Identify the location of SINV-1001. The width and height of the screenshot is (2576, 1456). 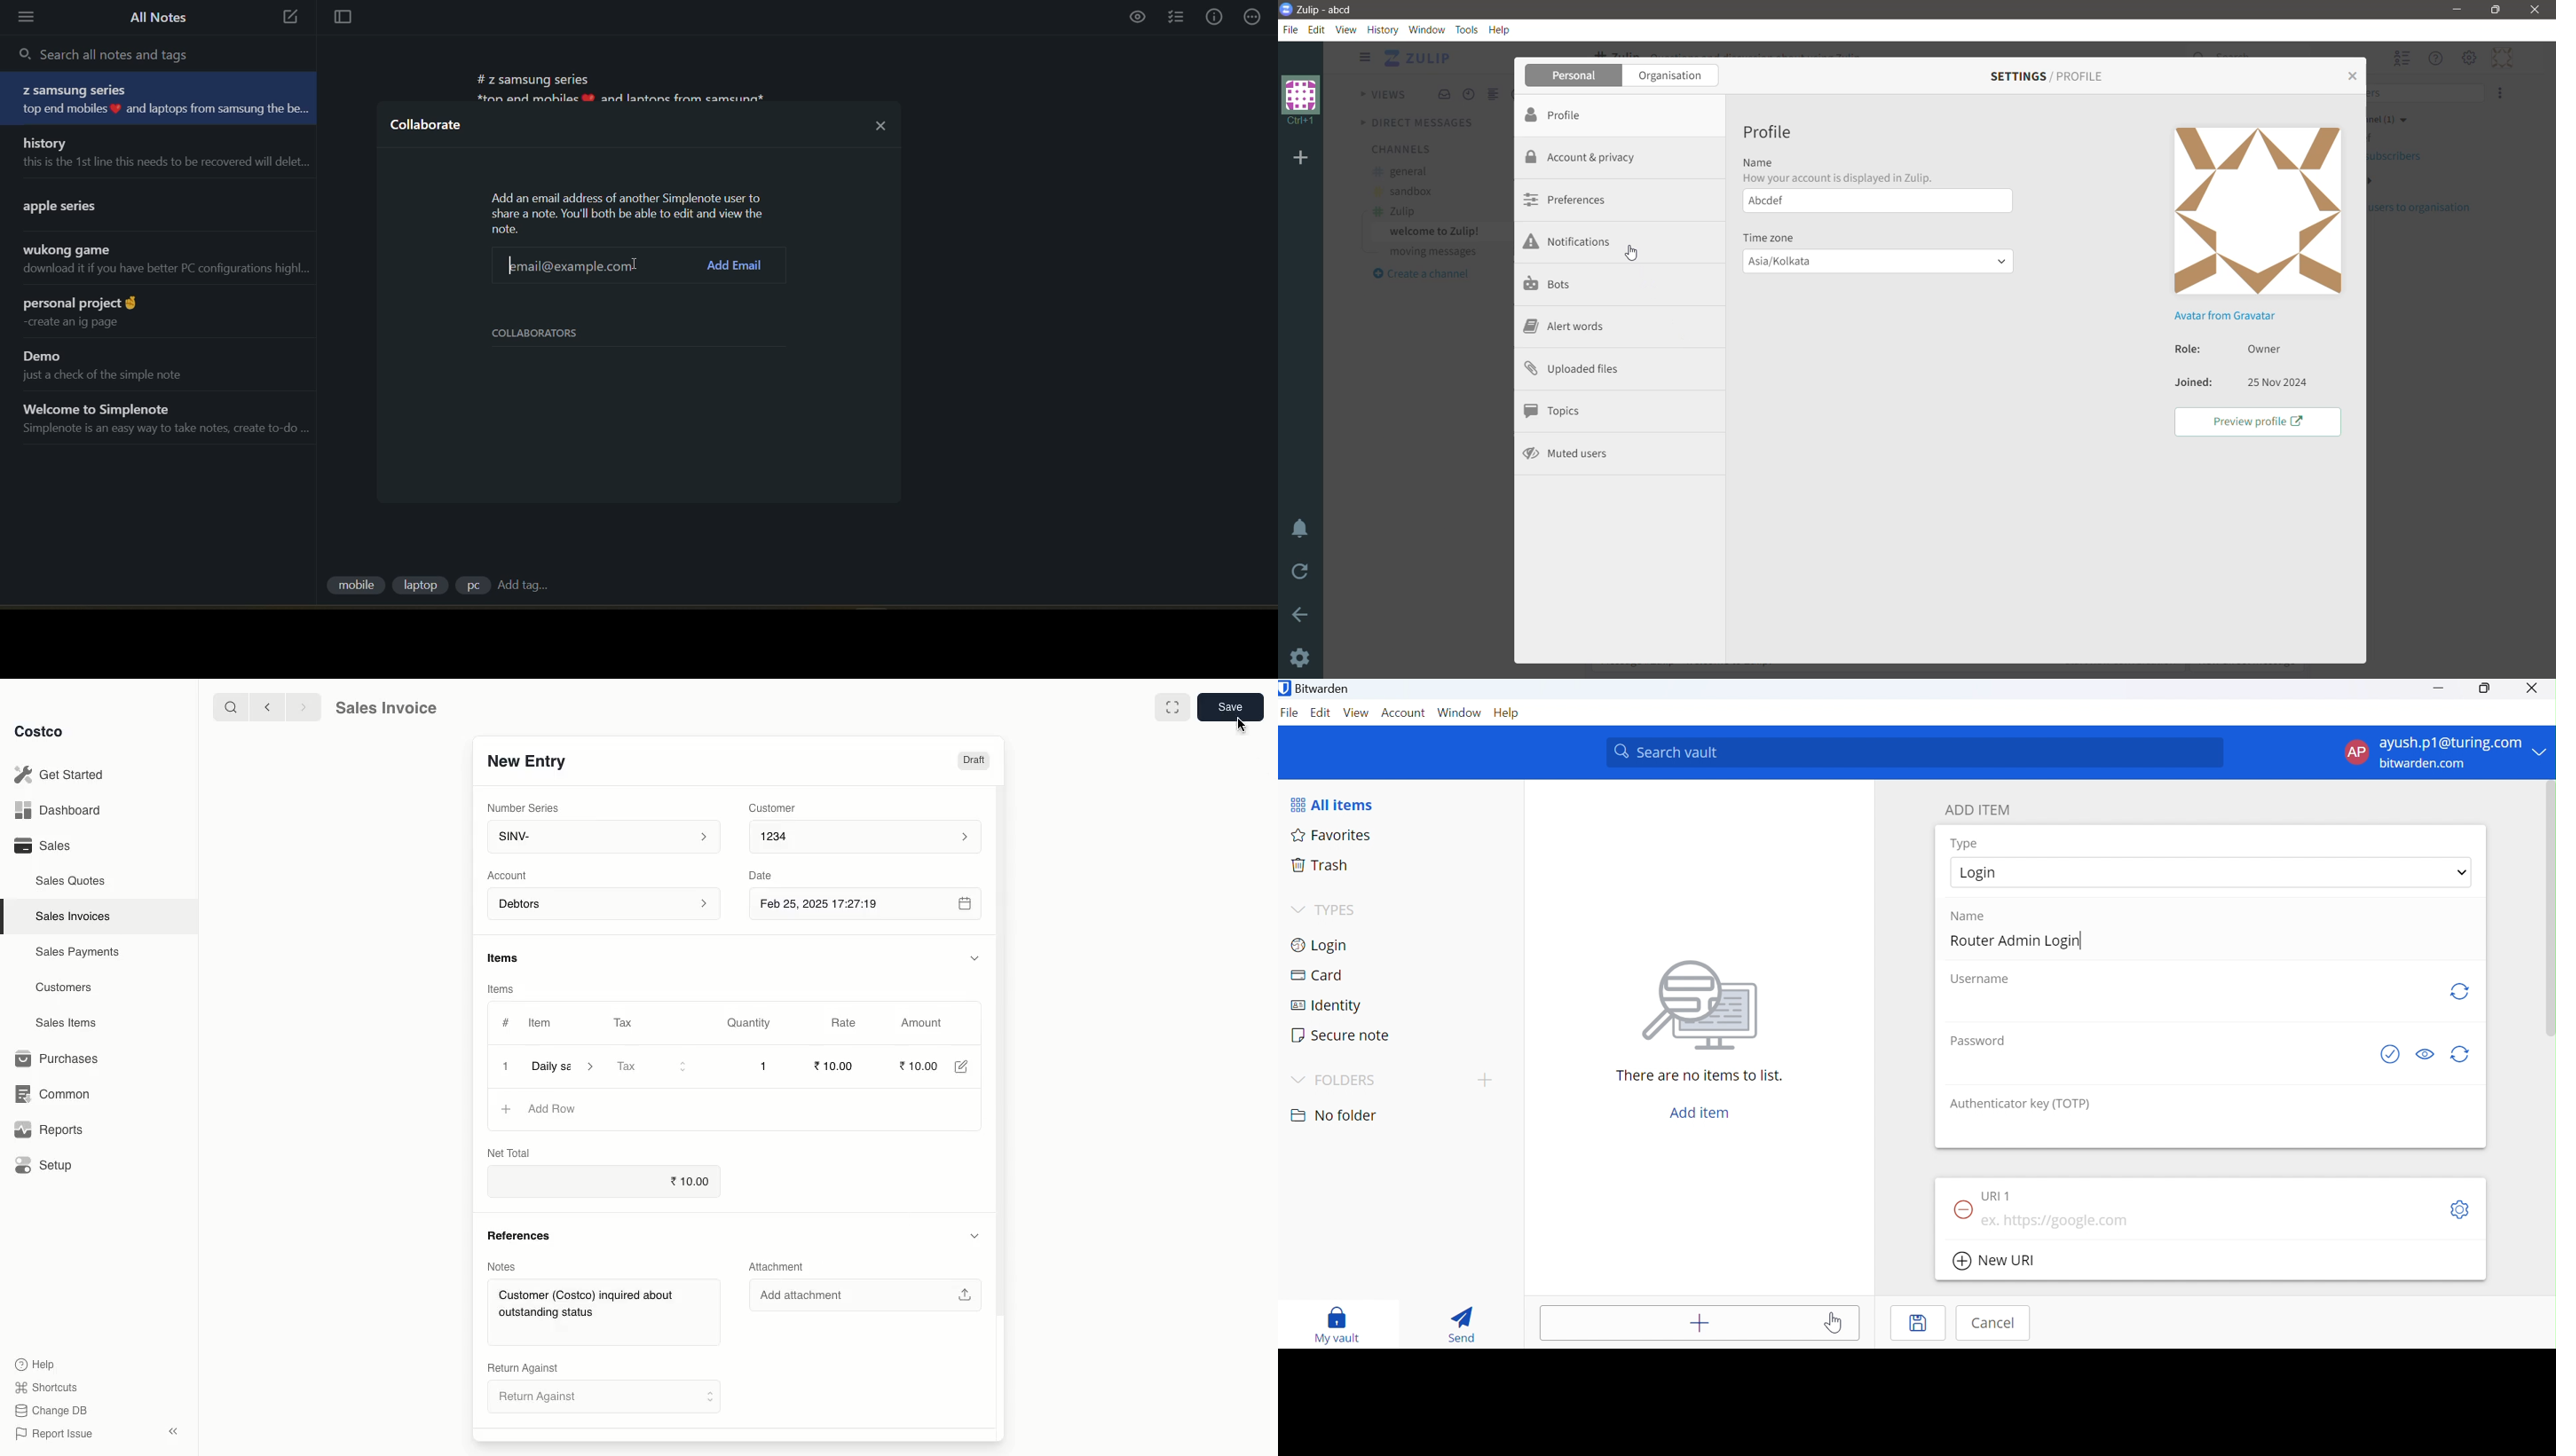
(535, 760).